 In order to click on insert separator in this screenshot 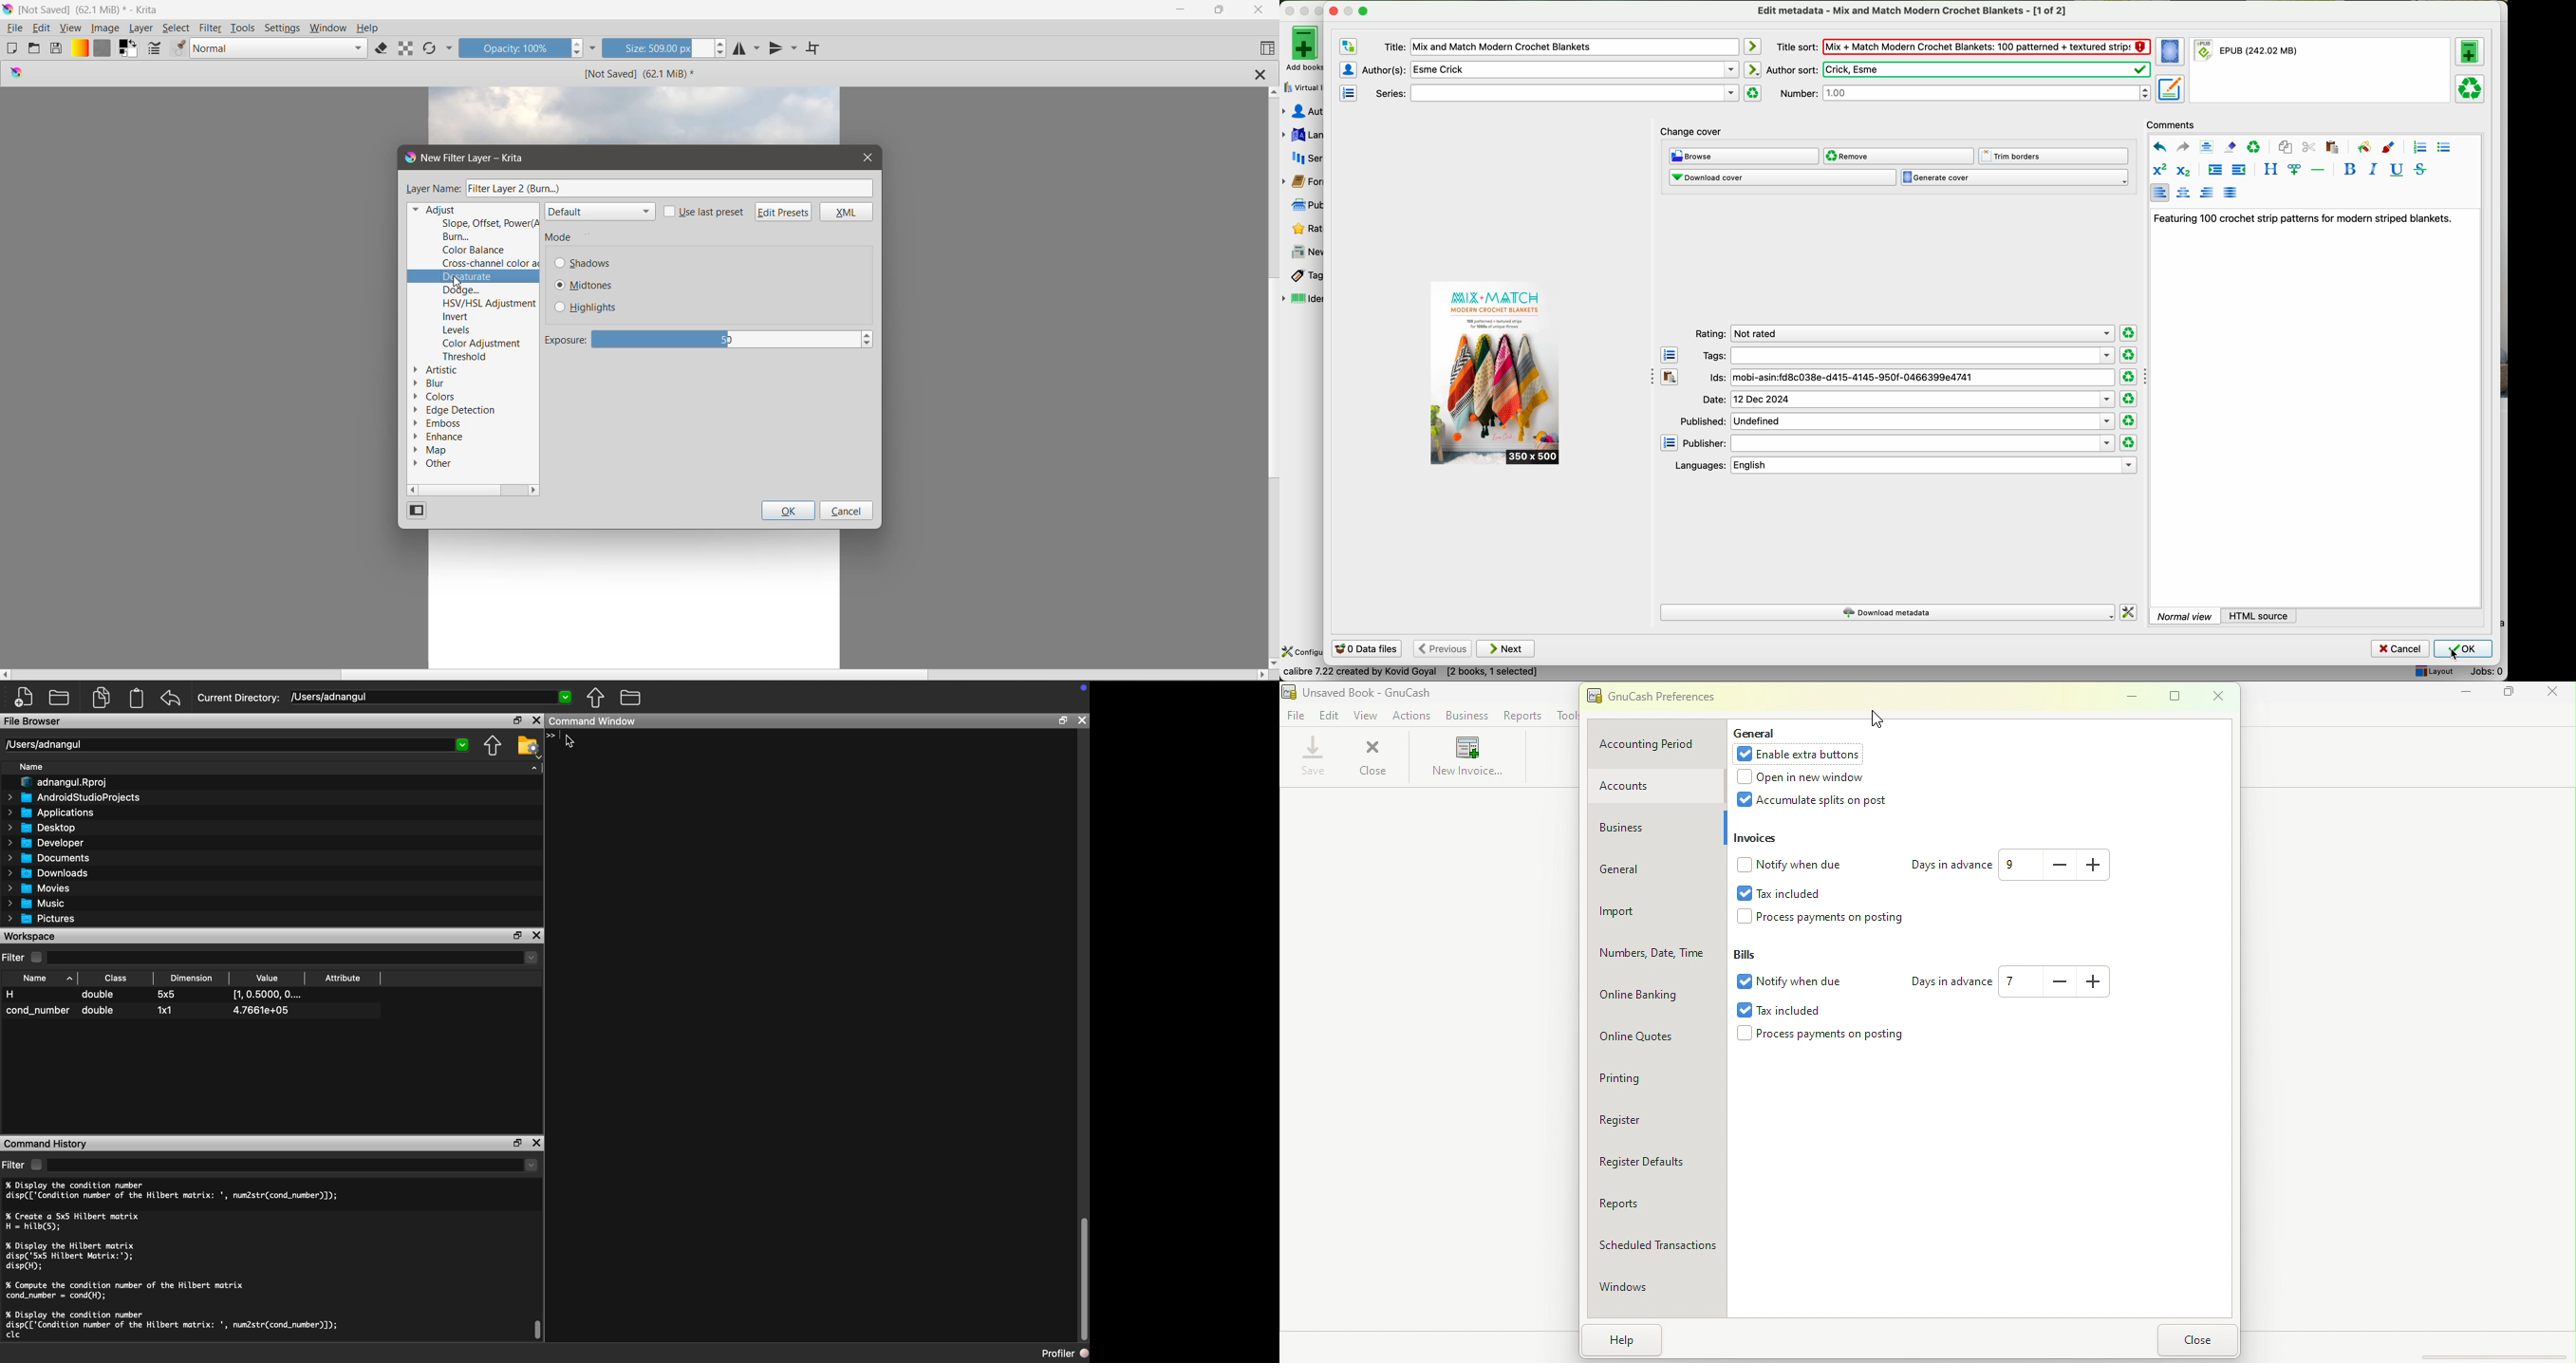, I will do `click(2319, 169)`.